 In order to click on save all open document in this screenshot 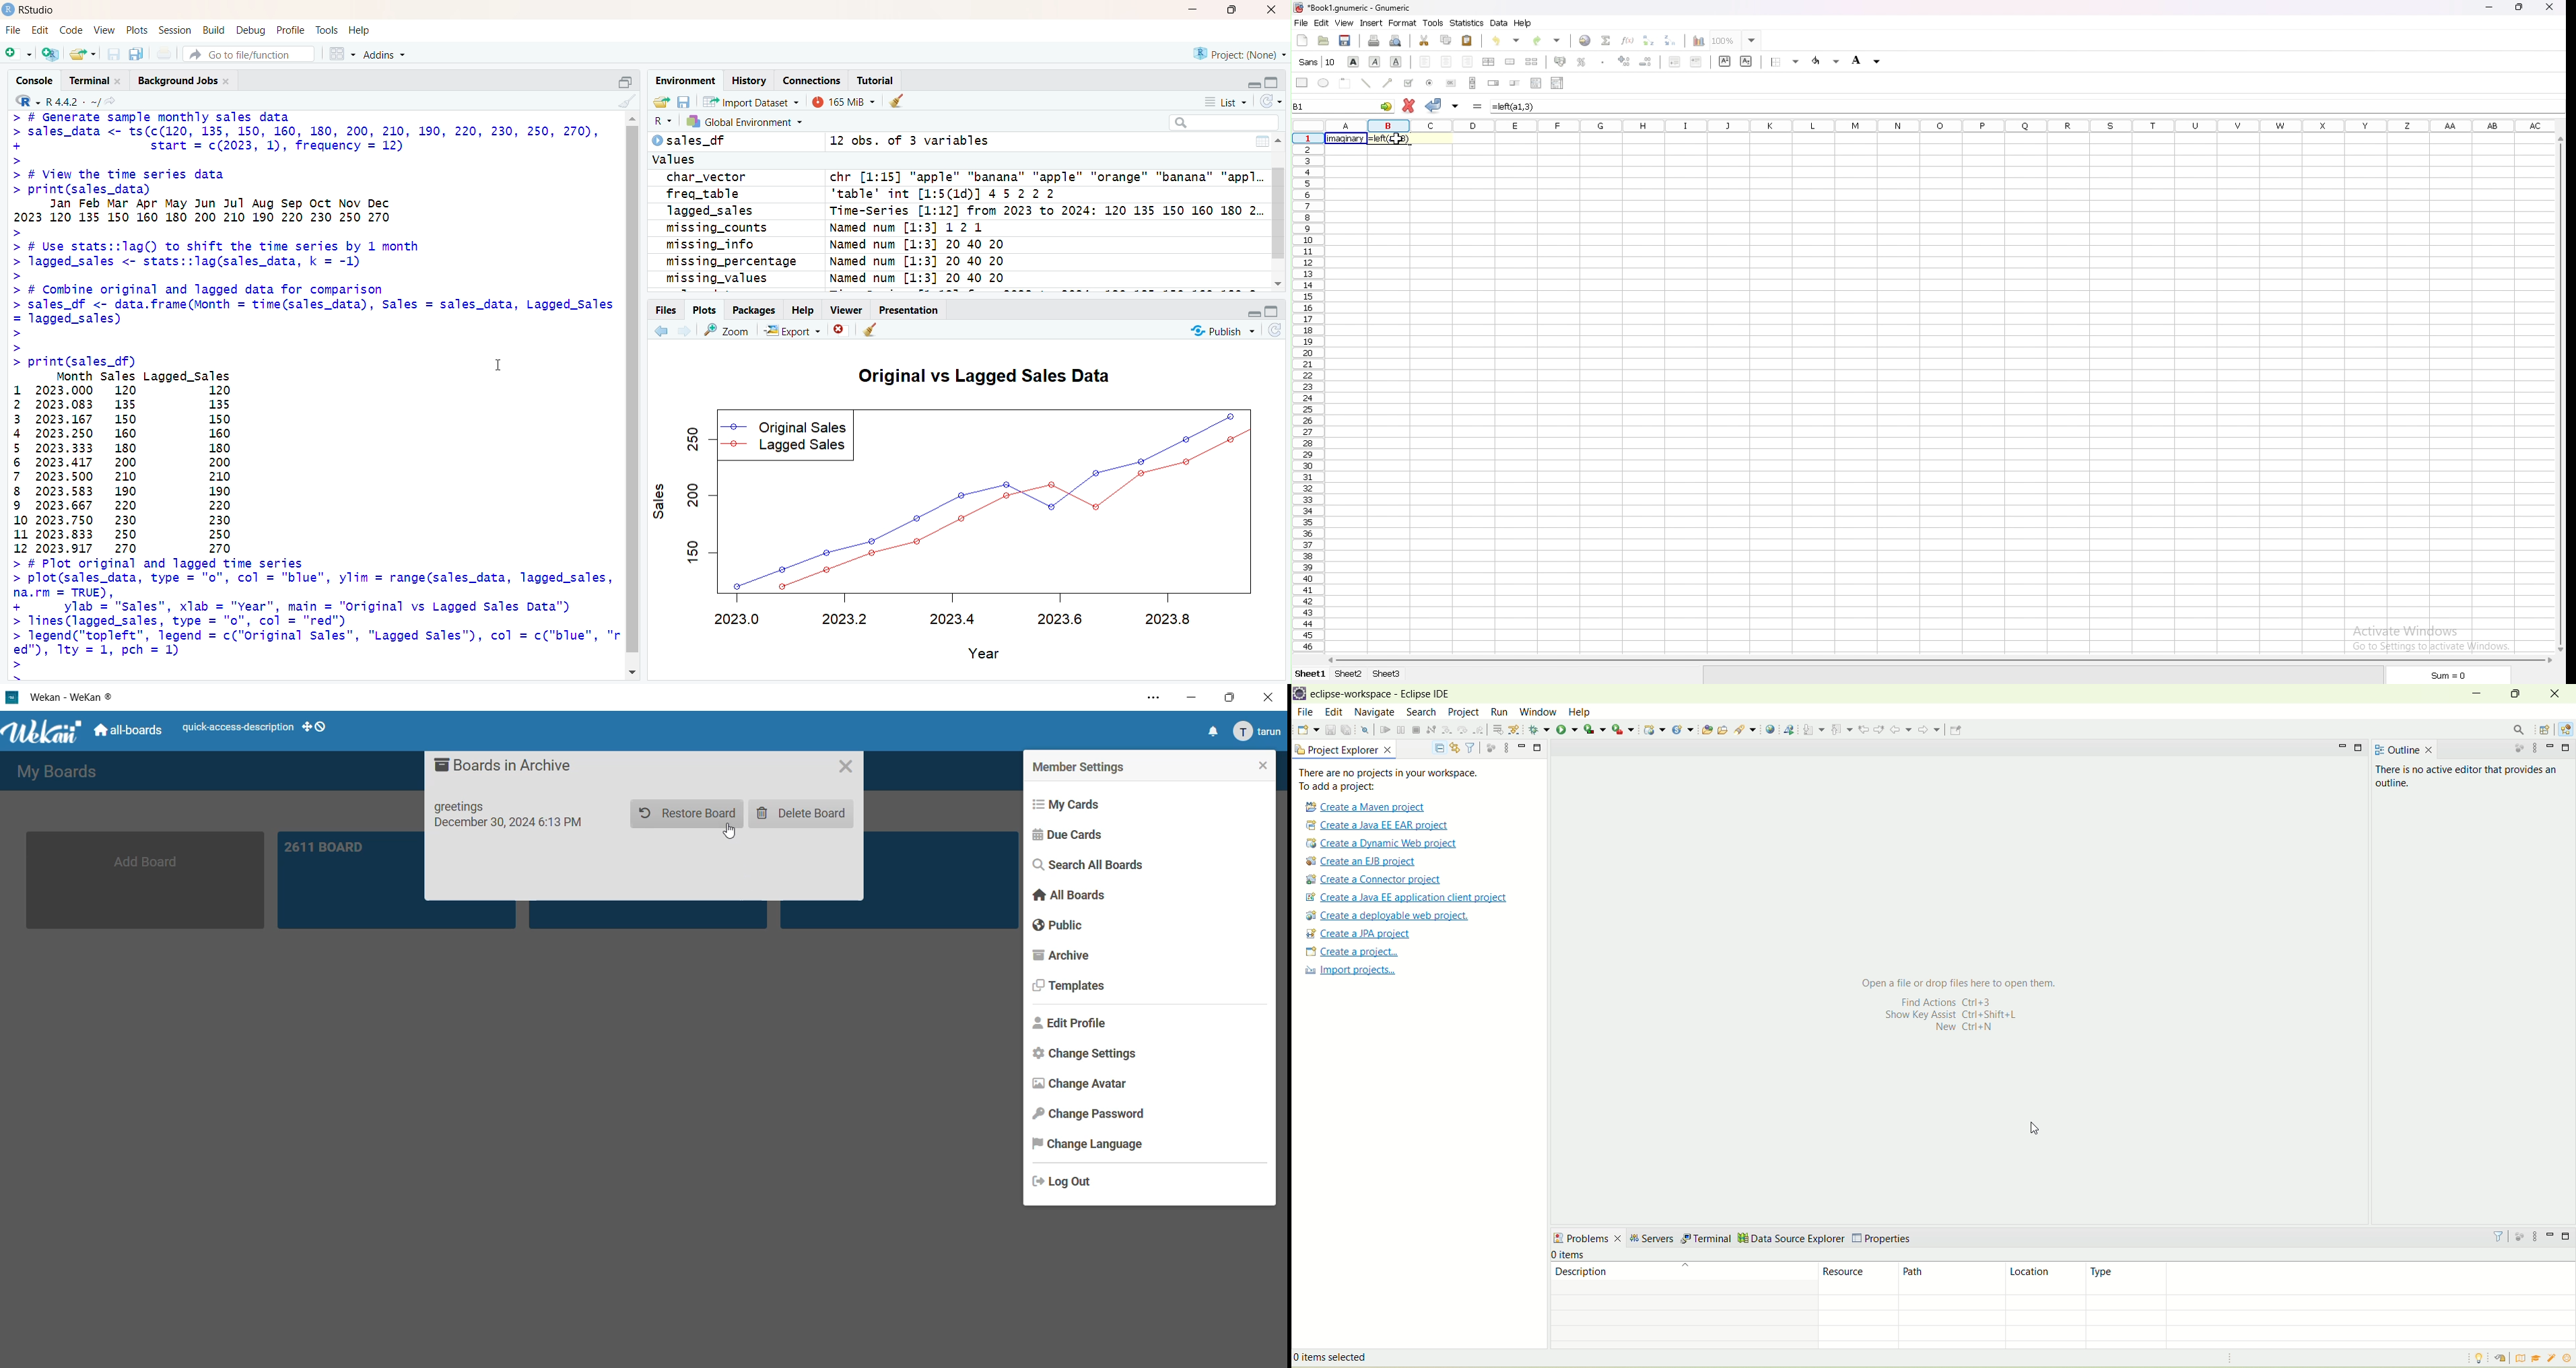, I will do `click(137, 55)`.